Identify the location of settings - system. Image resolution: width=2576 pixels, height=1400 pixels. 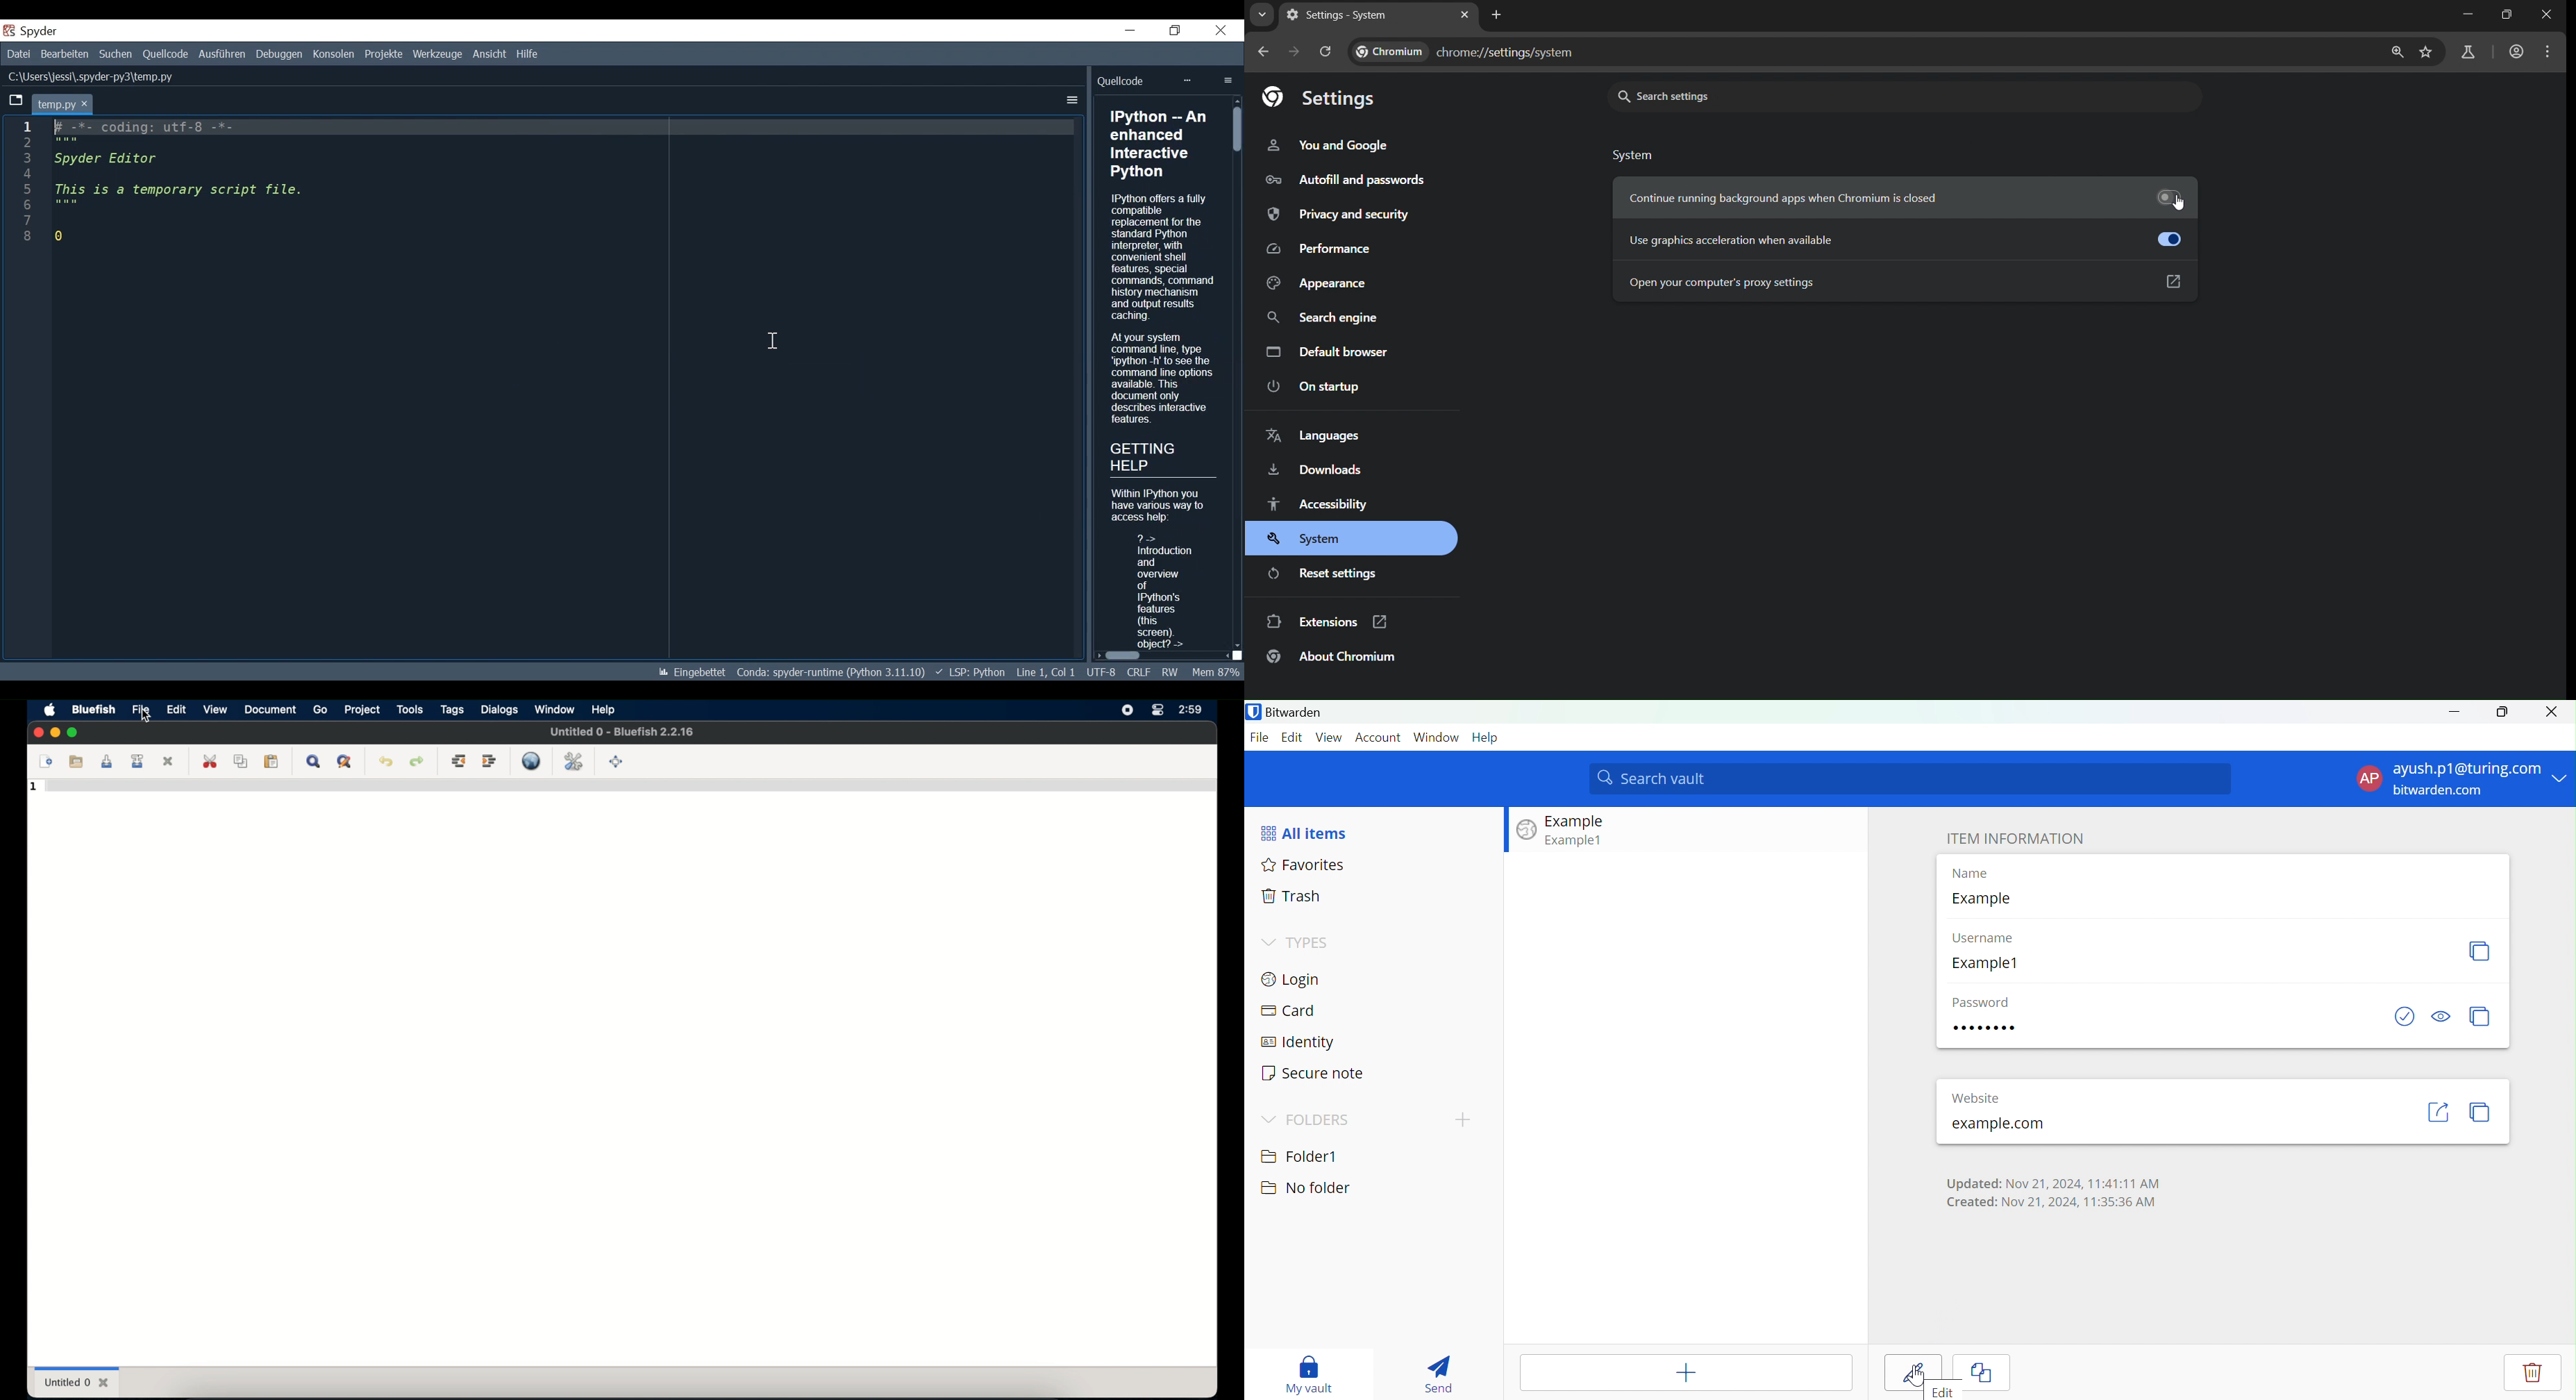
(1354, 17).